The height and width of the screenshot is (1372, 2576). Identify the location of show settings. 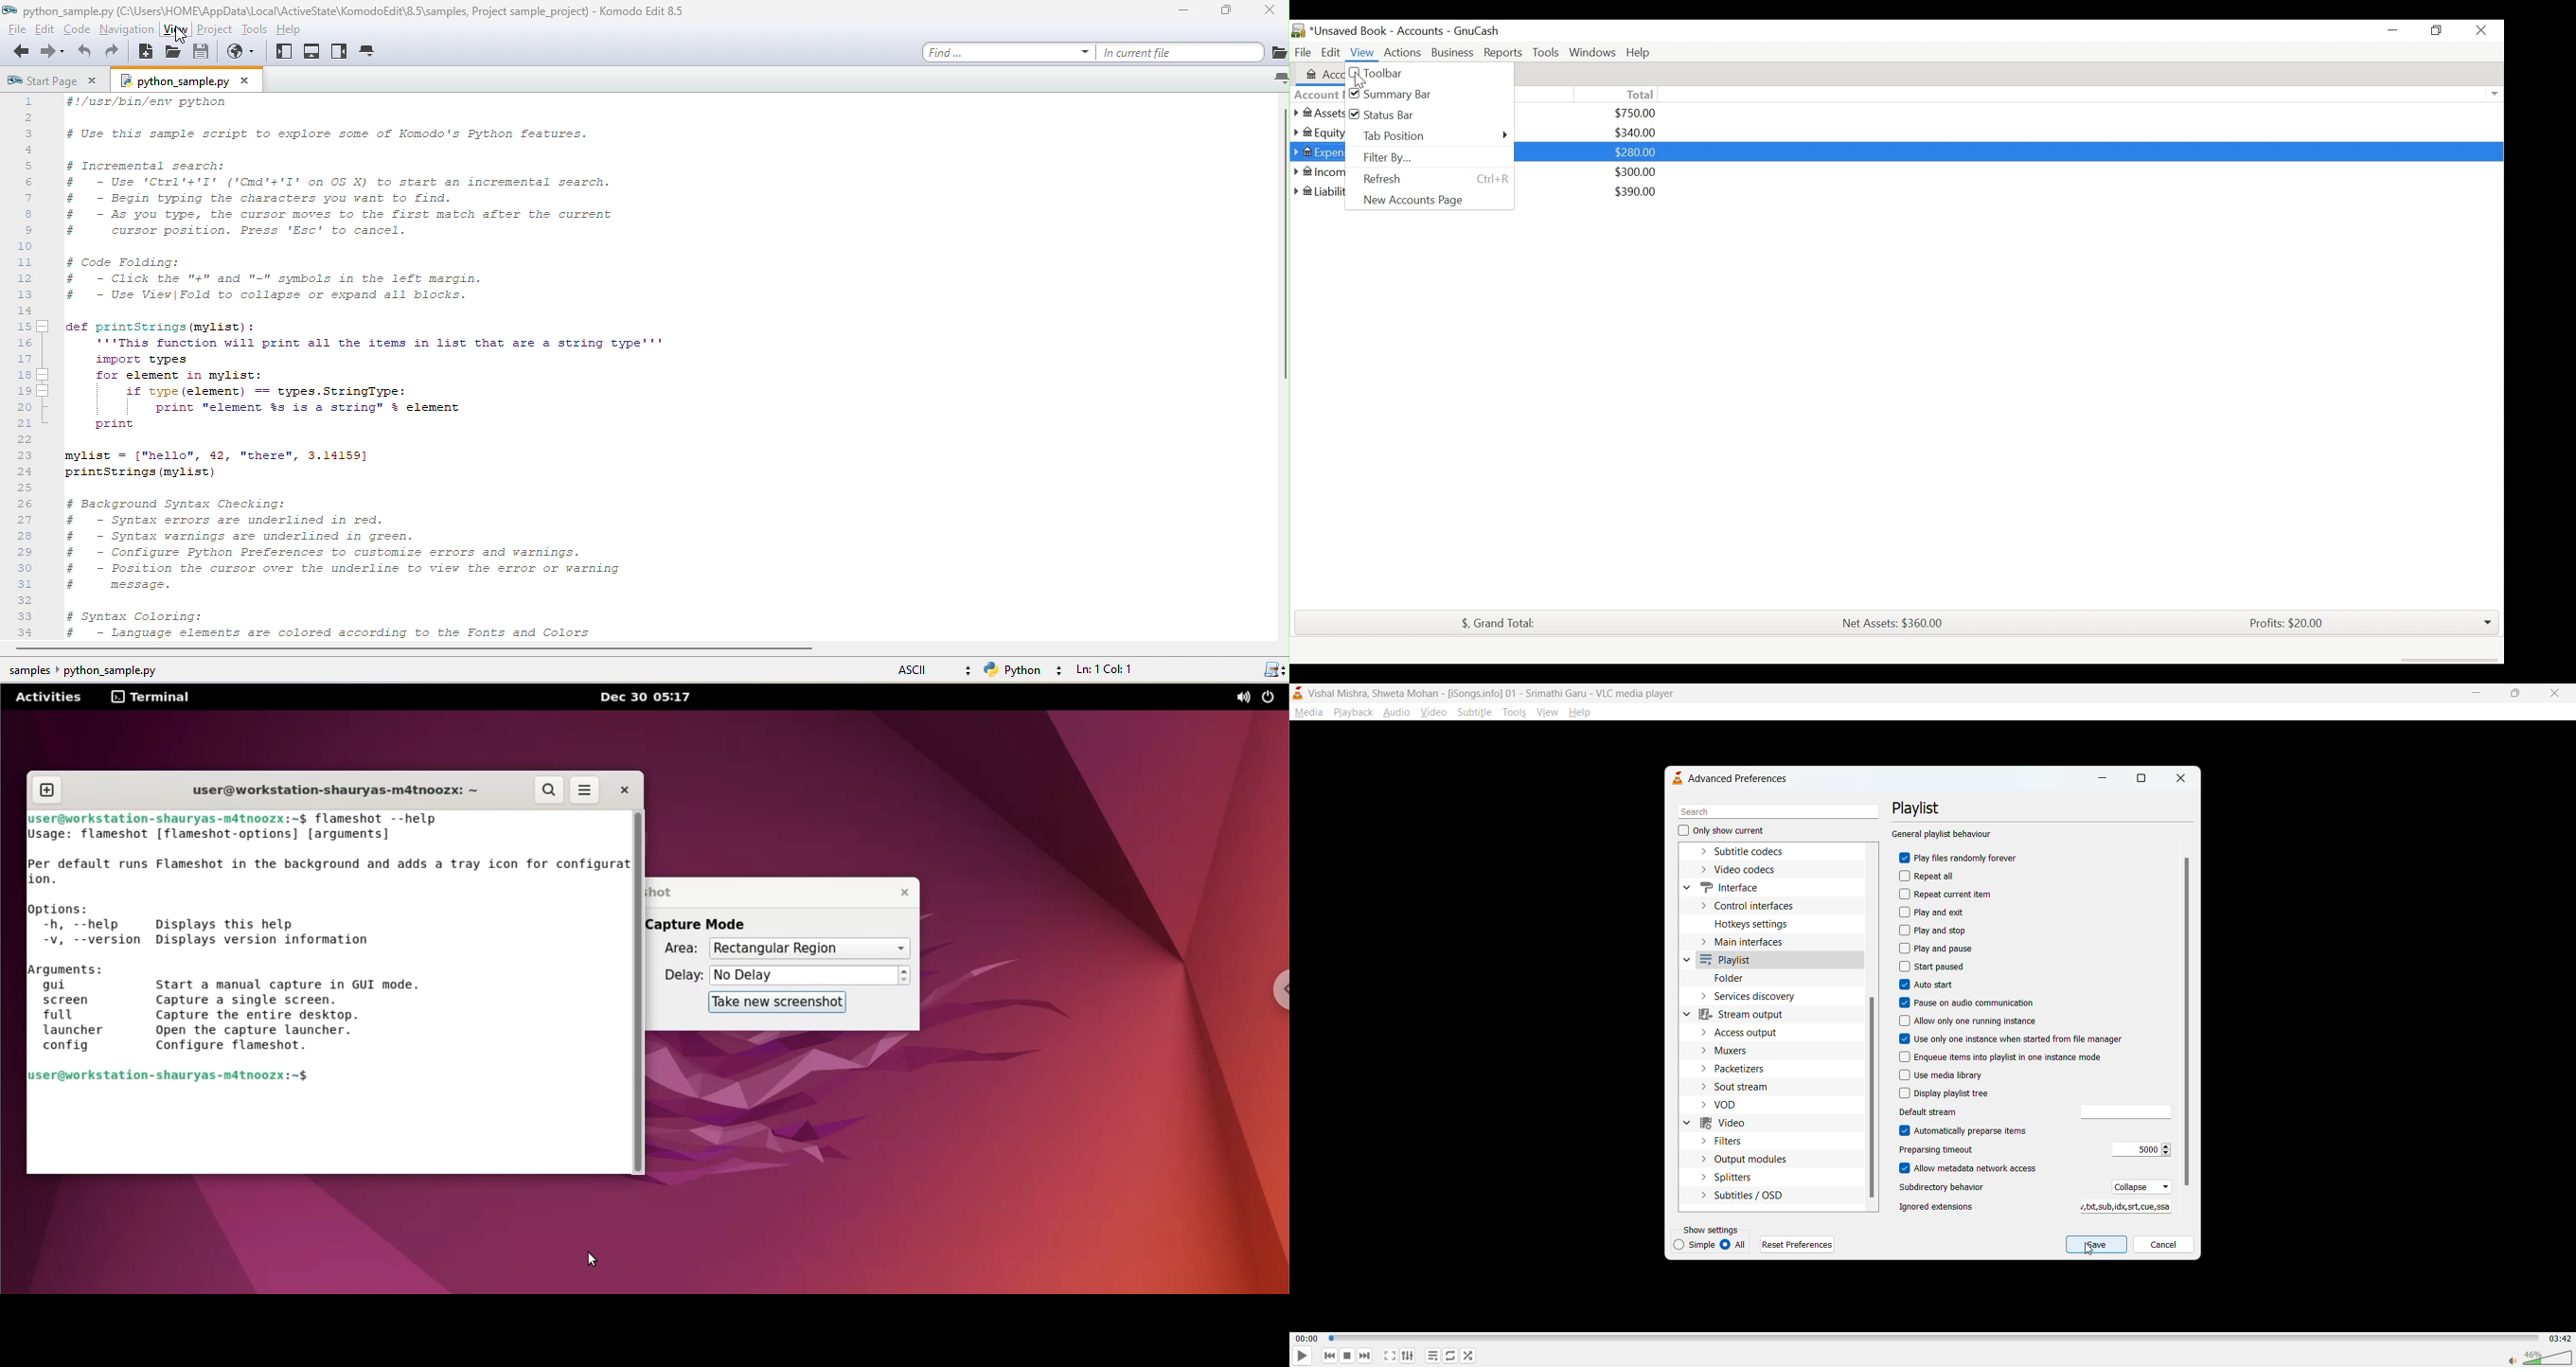
(1714, 1229).